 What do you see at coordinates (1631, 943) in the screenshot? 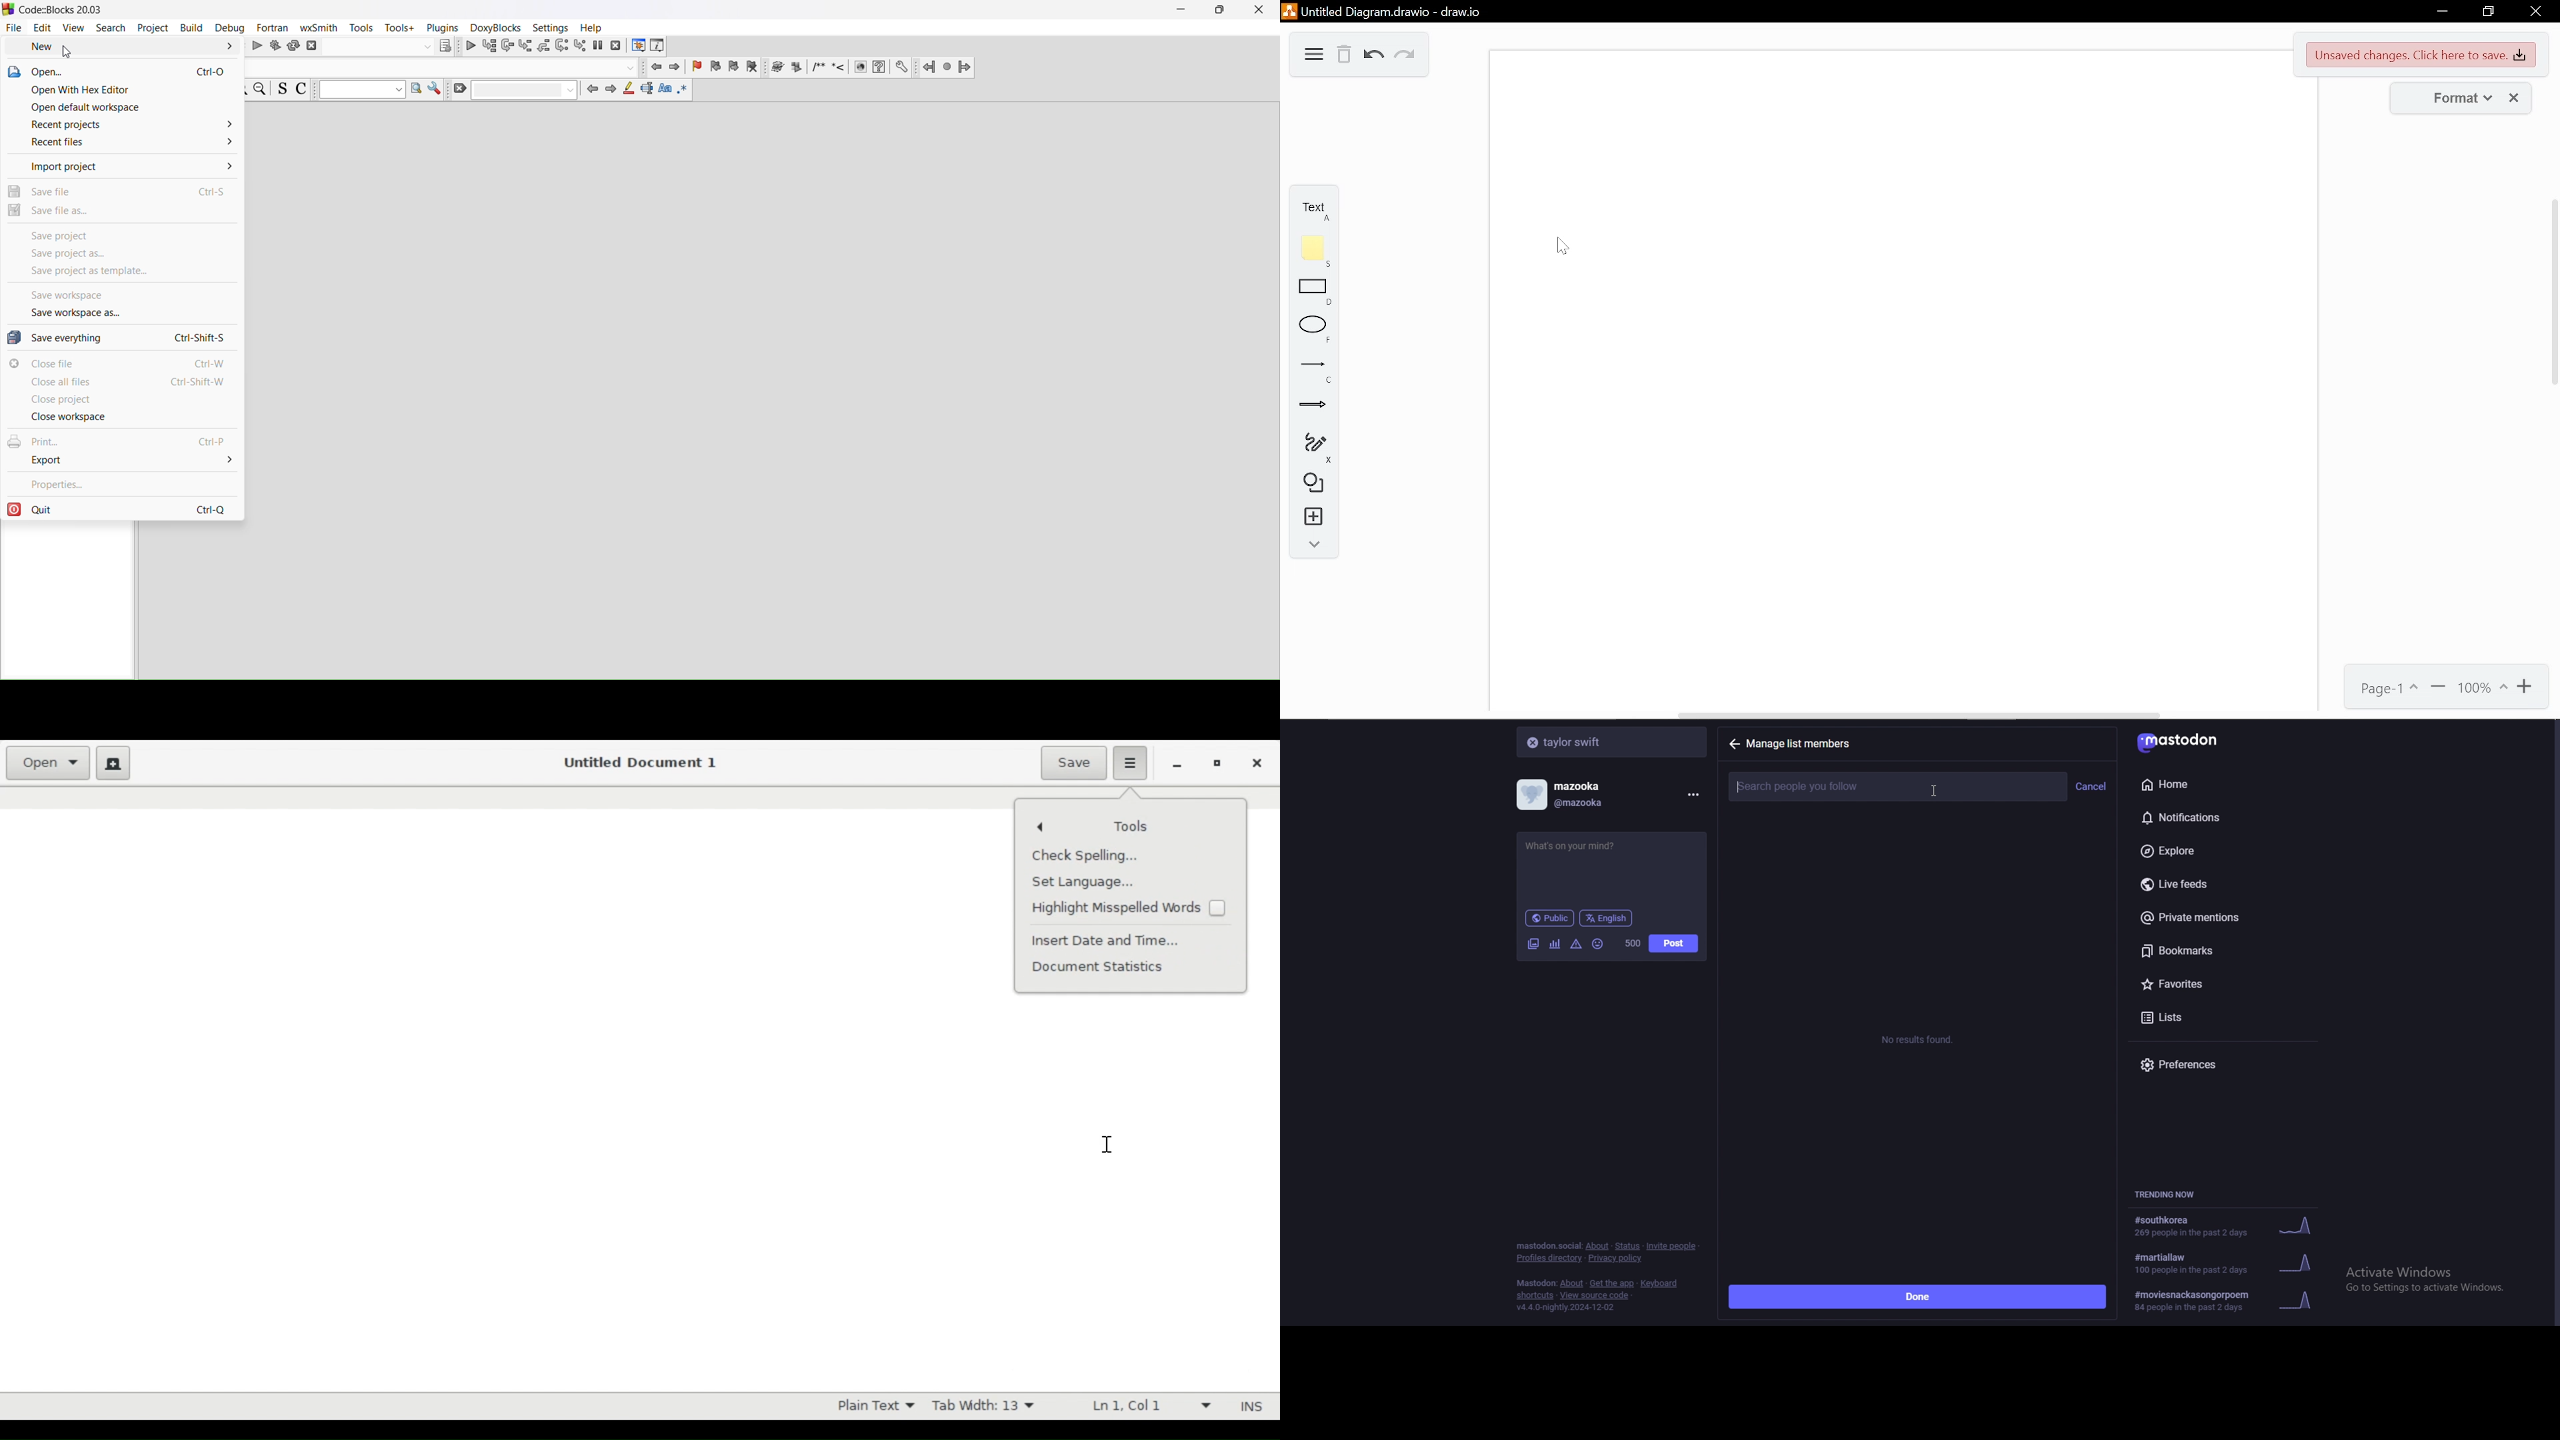
I see `word limit` at bounding box center [1631, 943].